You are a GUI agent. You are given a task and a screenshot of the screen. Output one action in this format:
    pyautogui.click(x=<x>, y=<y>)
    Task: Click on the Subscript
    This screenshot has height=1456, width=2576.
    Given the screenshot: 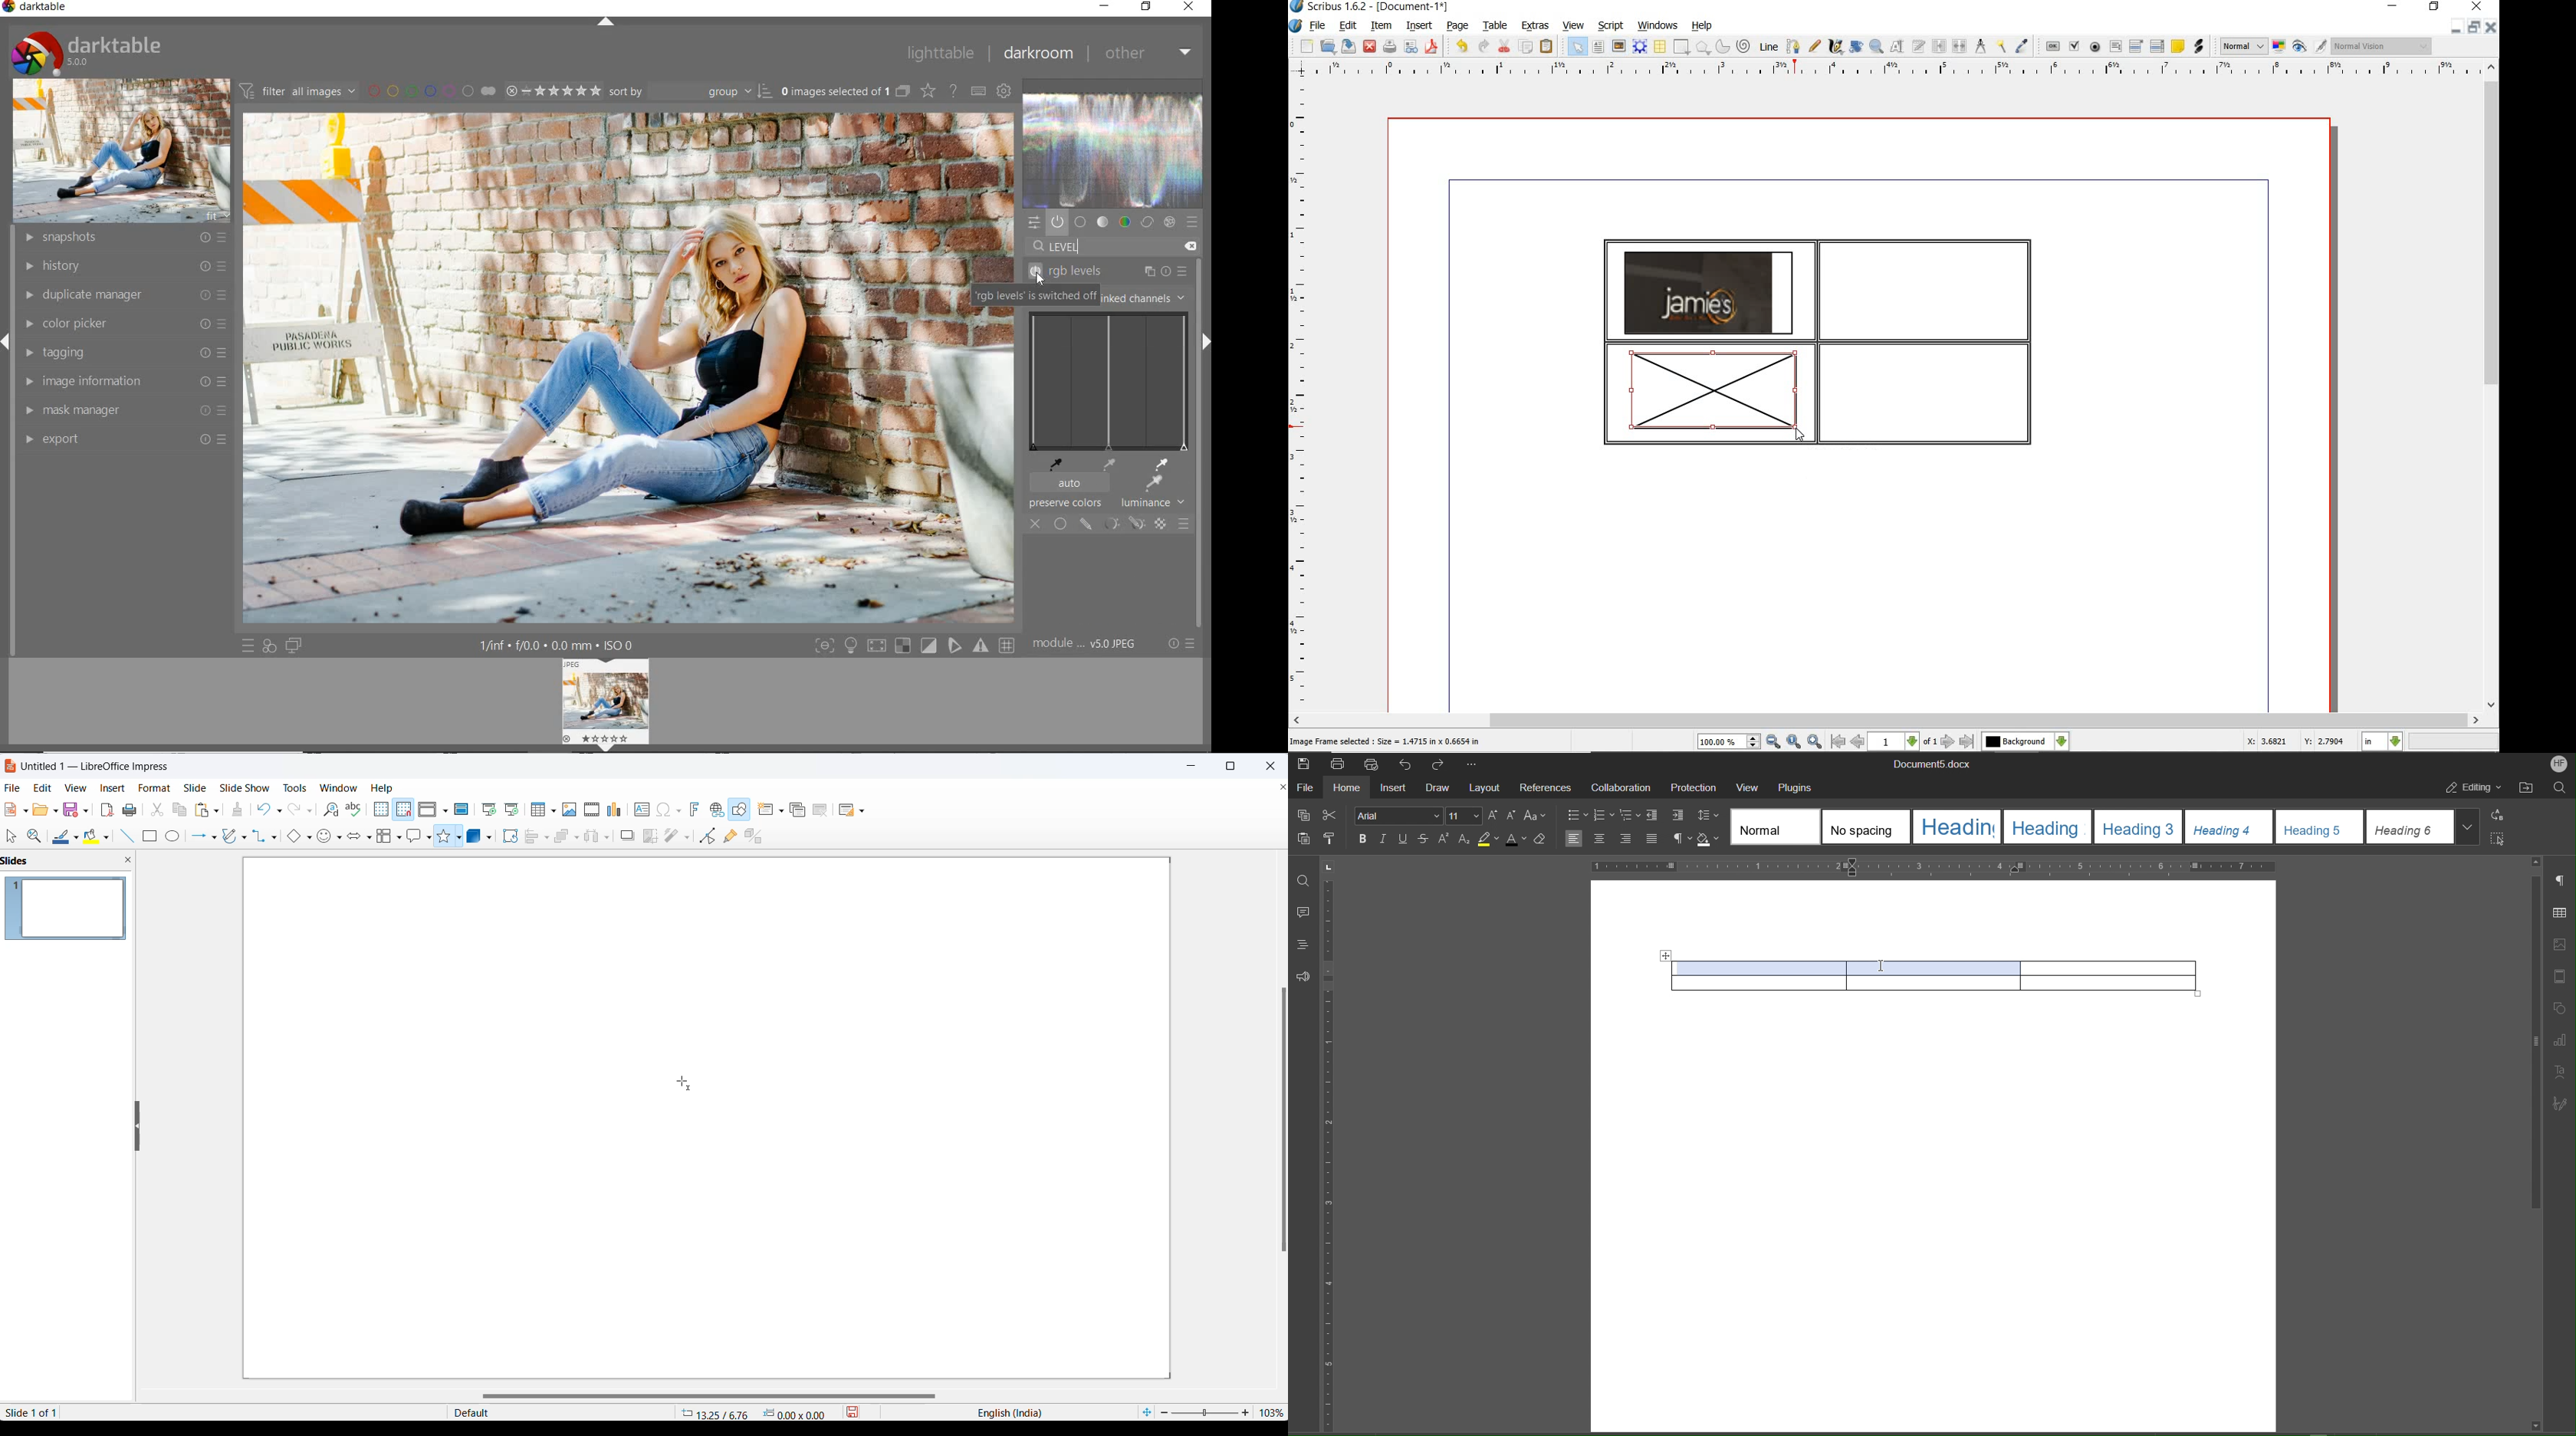 What is the action you would take?
    pyautogui.click(x=1465, y=840)
    